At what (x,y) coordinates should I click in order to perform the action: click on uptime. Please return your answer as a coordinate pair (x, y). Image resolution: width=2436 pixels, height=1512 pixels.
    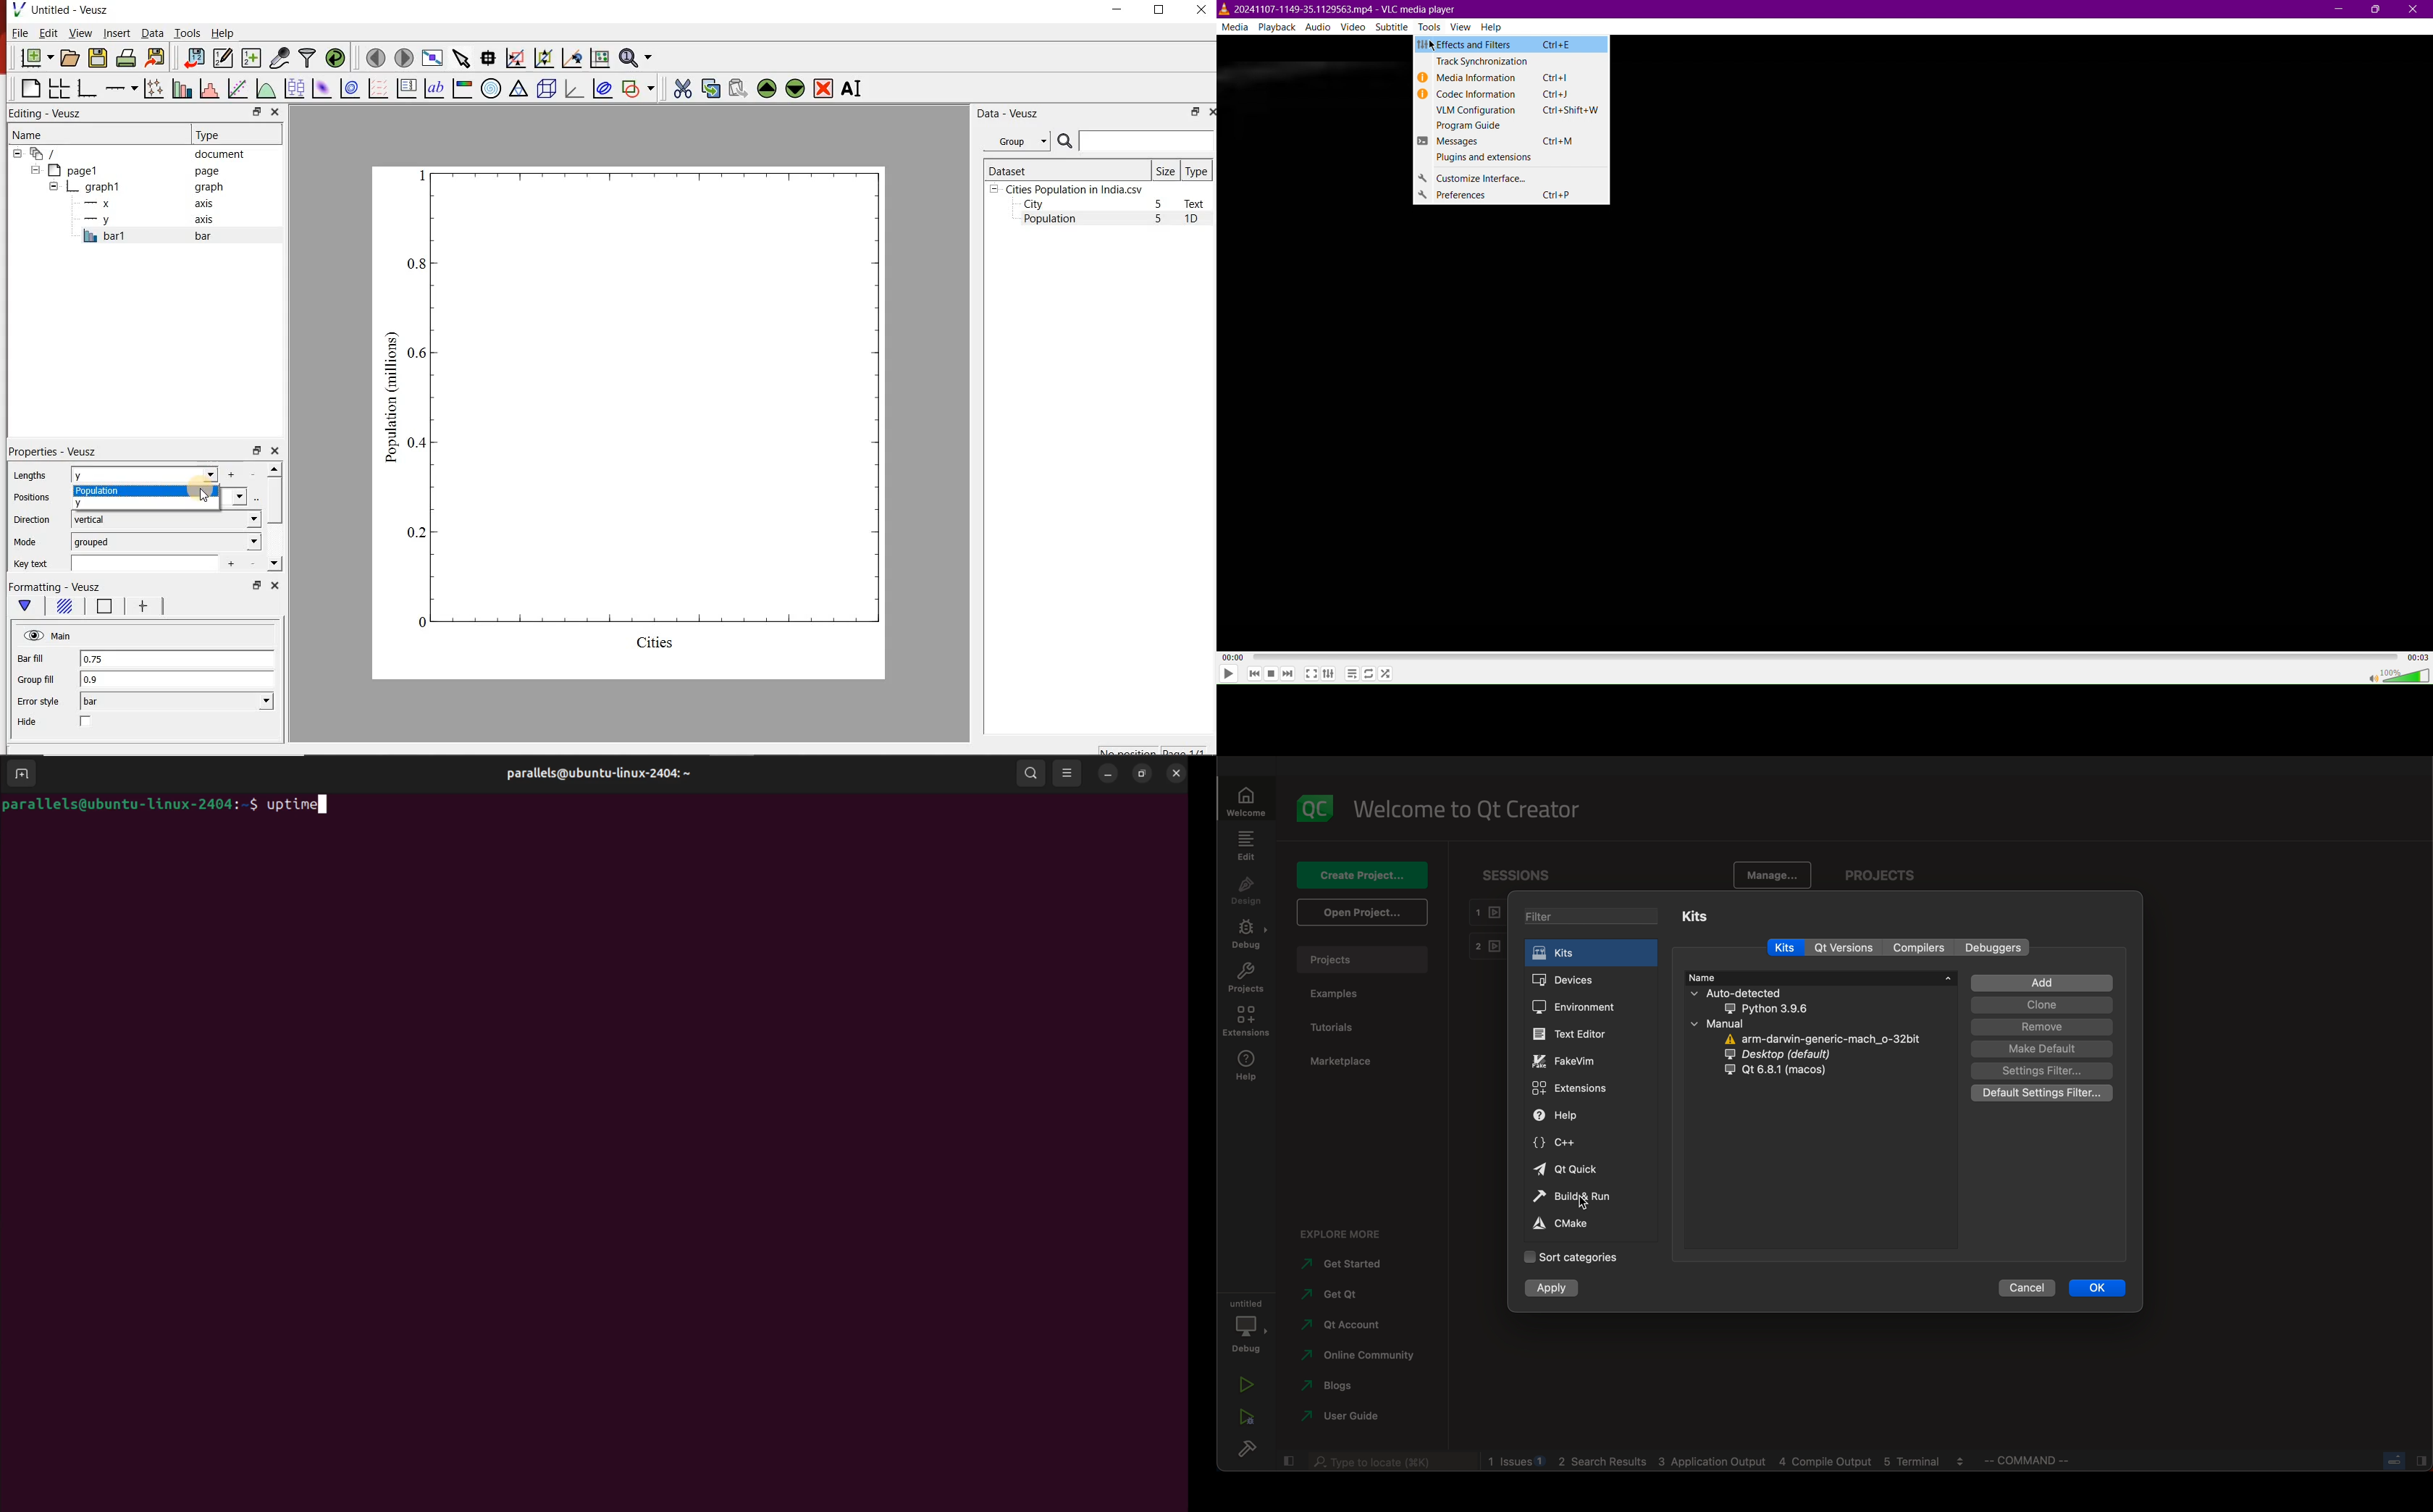
    Looking at the image, I should click on (301, 806).